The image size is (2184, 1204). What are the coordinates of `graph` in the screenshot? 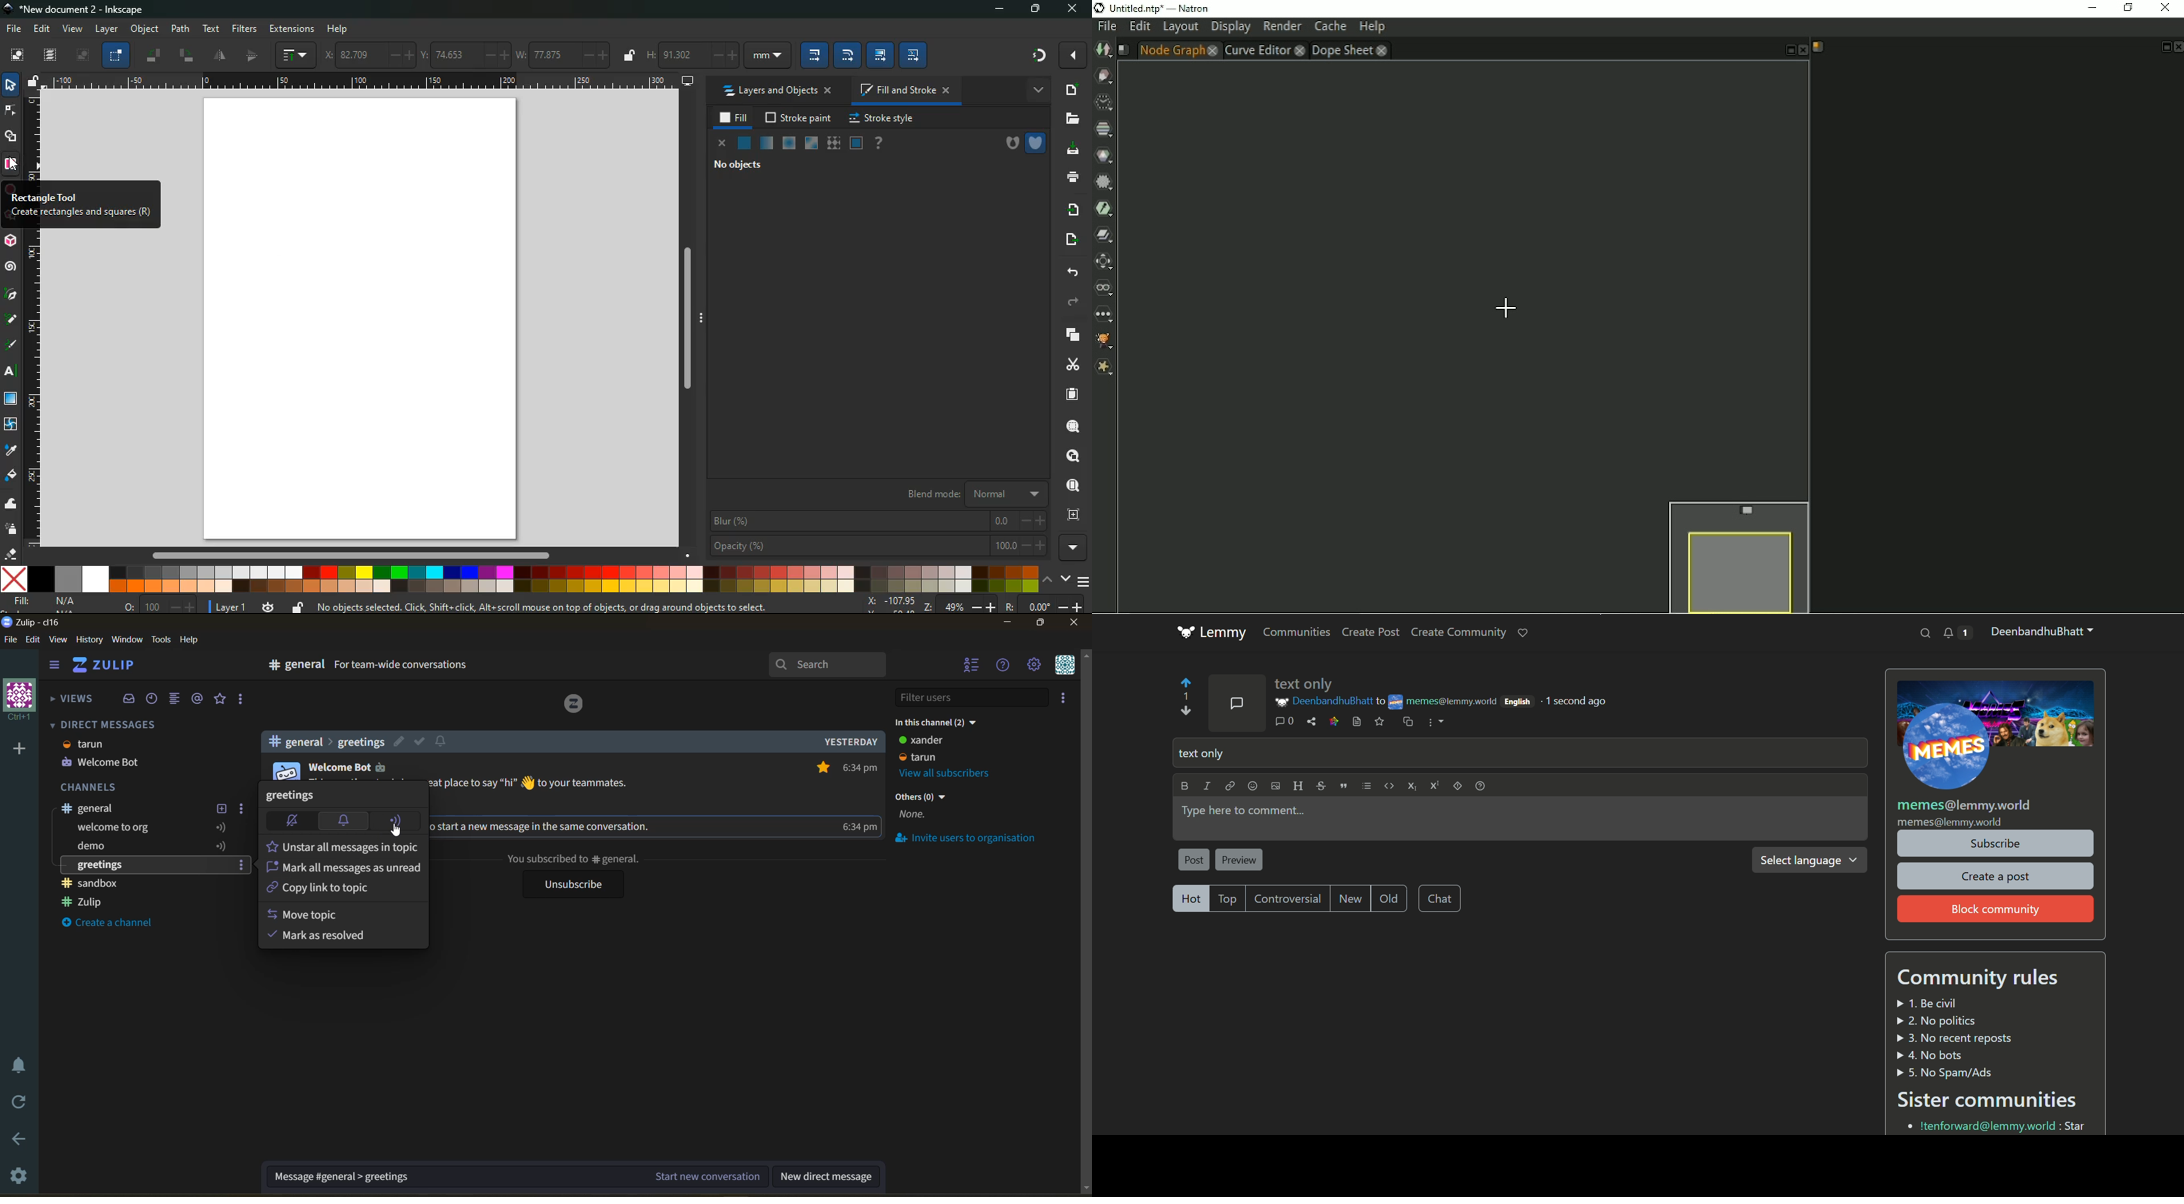 It's located at (295, 55).